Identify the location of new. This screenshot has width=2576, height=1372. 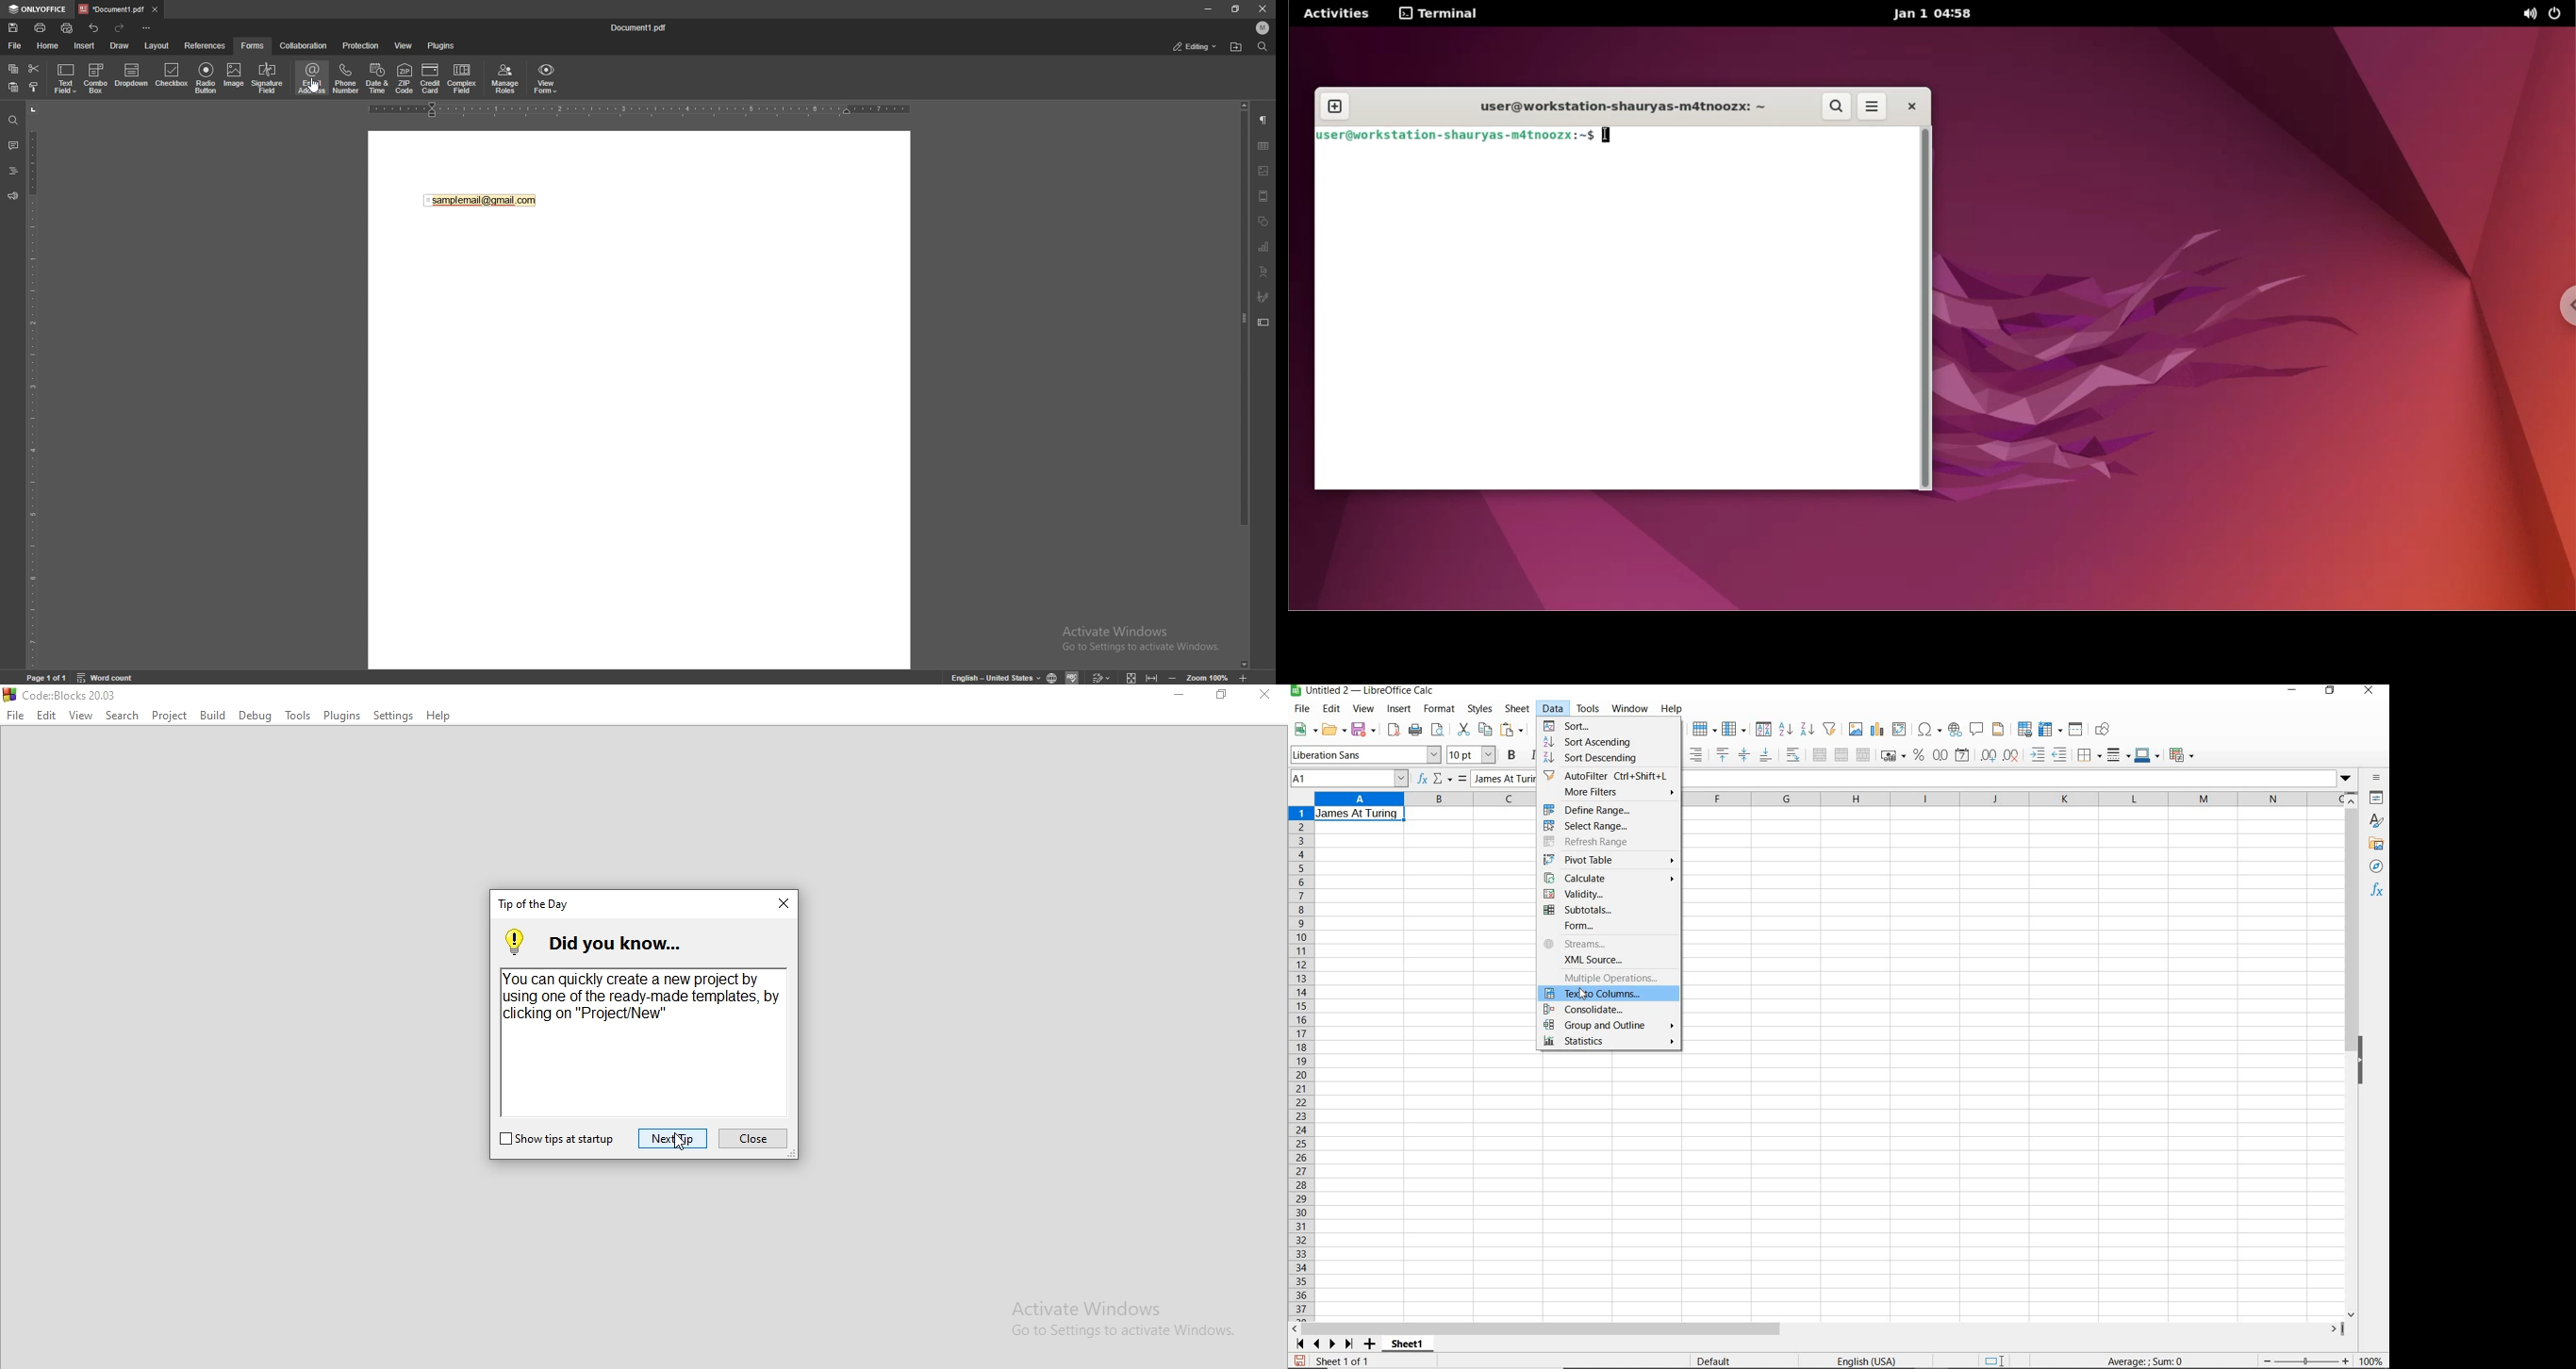
(1304, 730).